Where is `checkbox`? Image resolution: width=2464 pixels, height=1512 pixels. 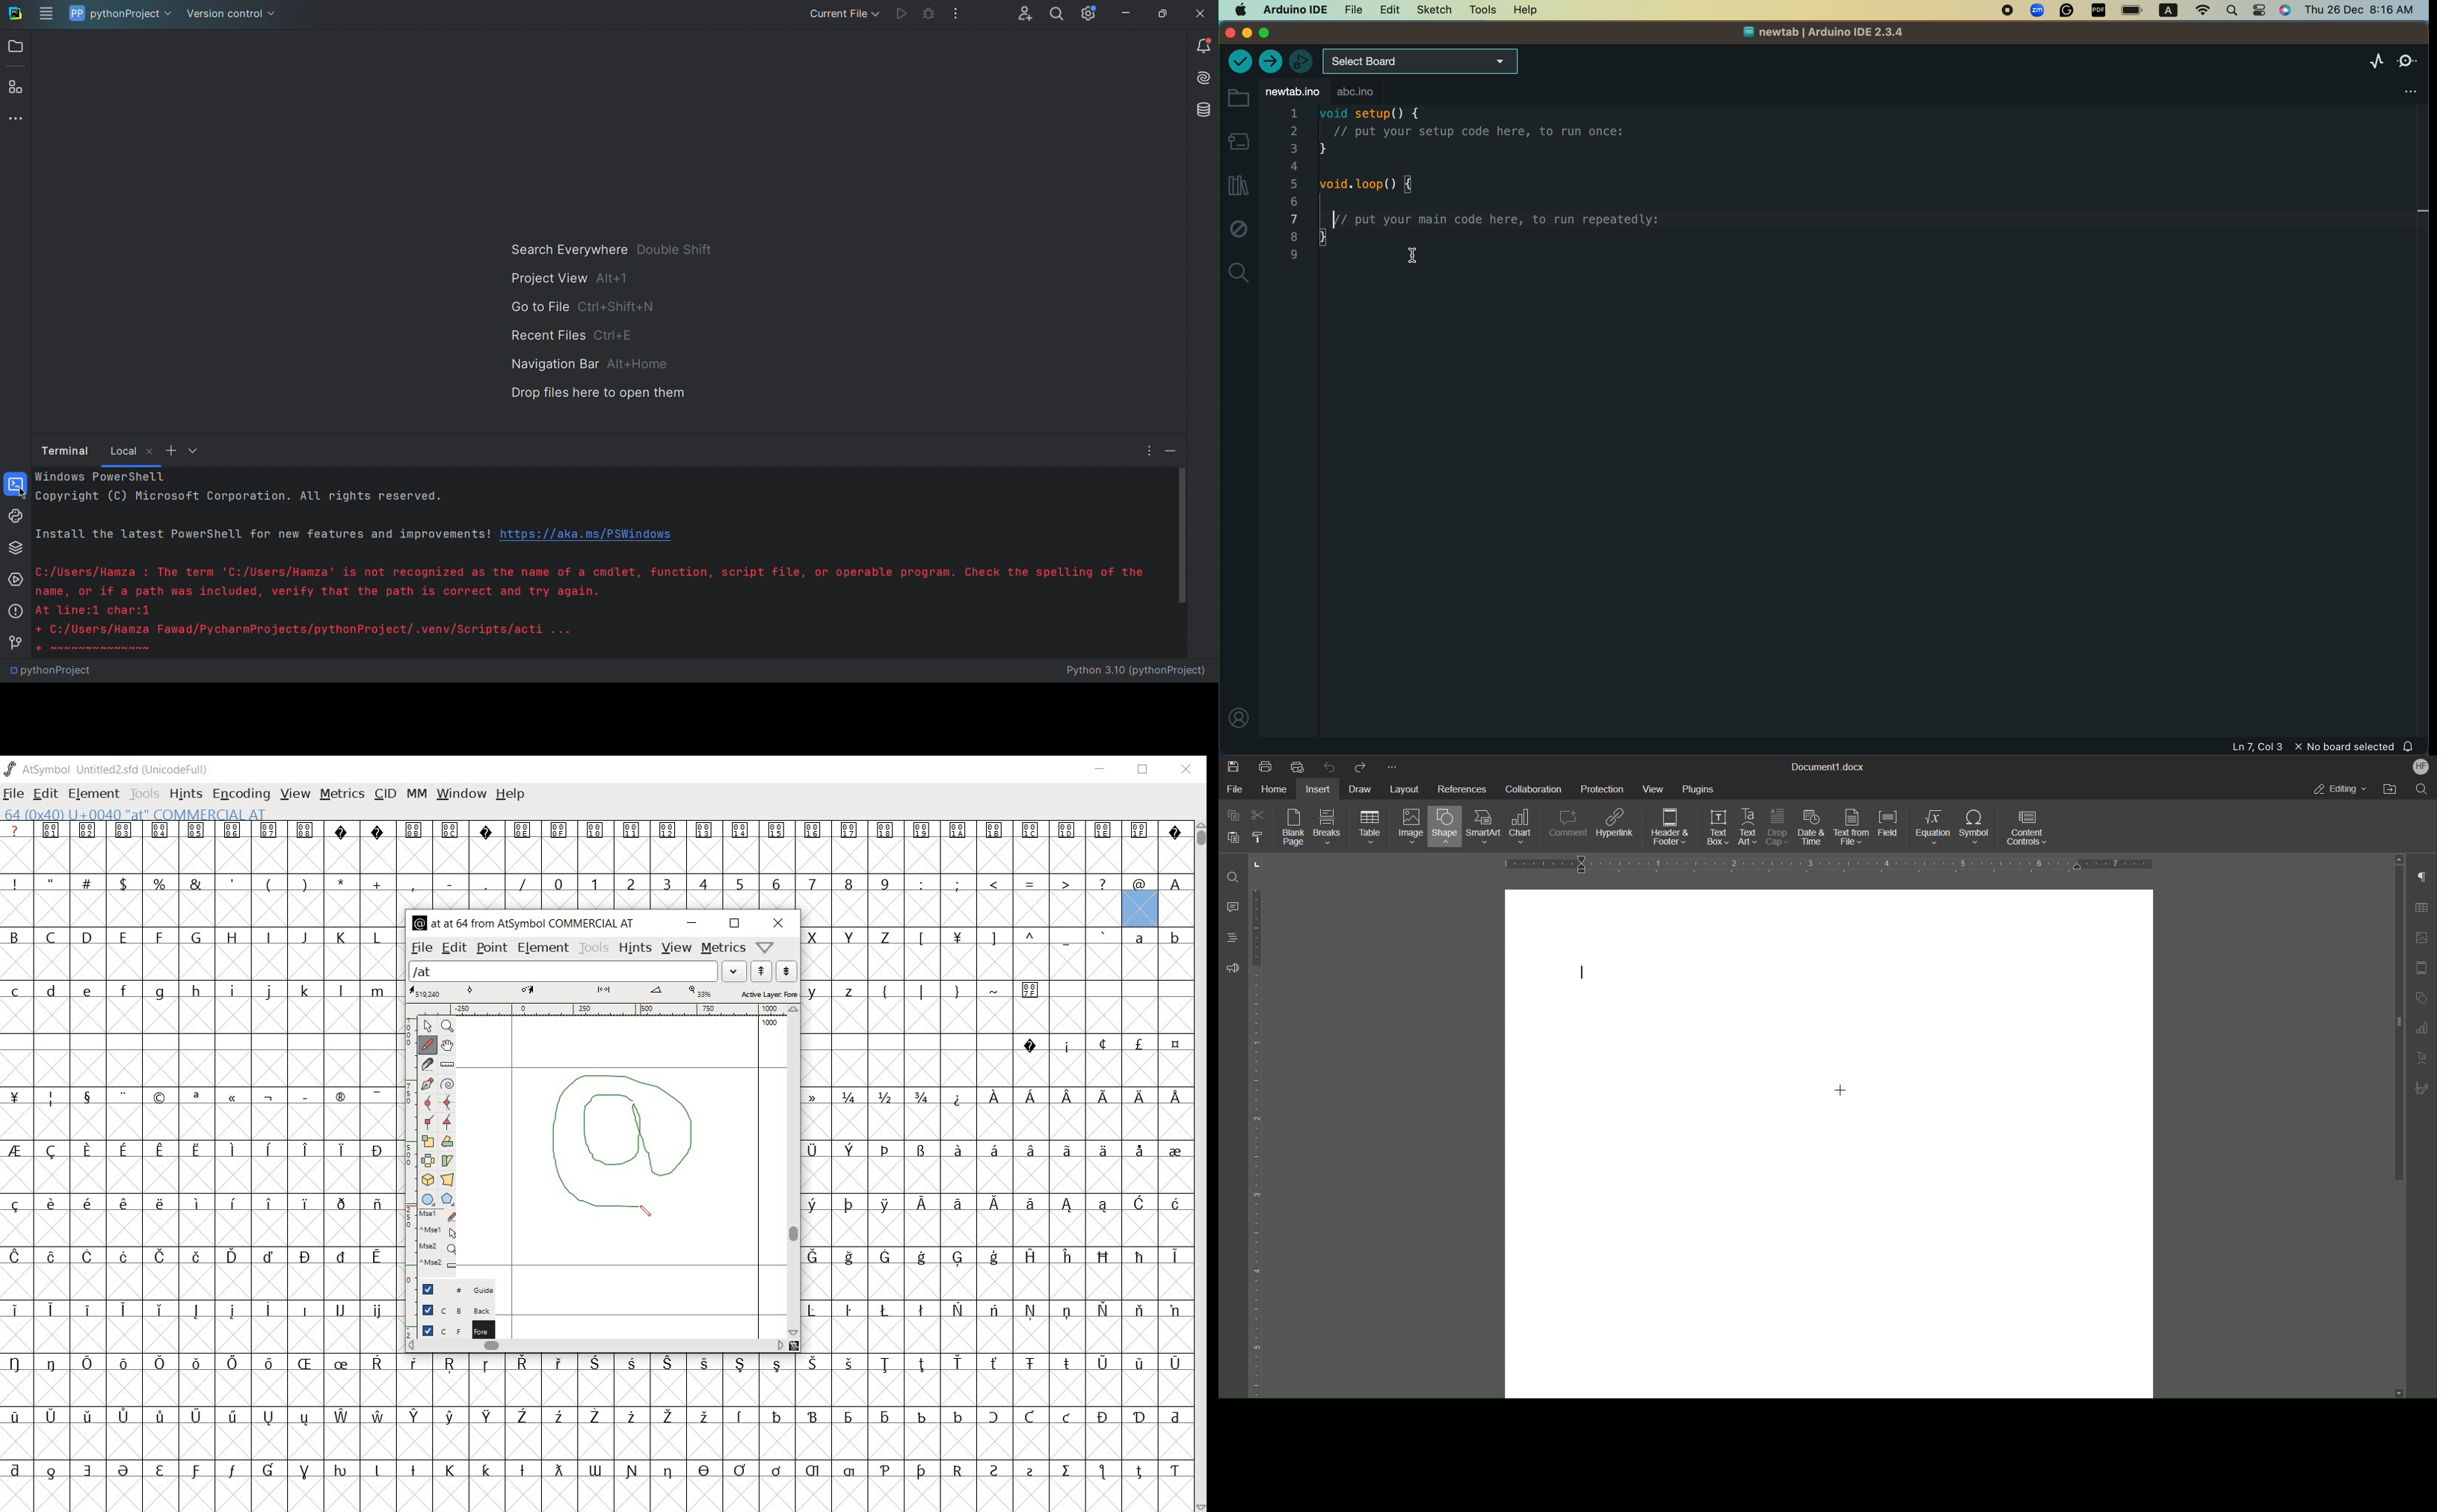
checkbox is located at coordinates (428, 1309).